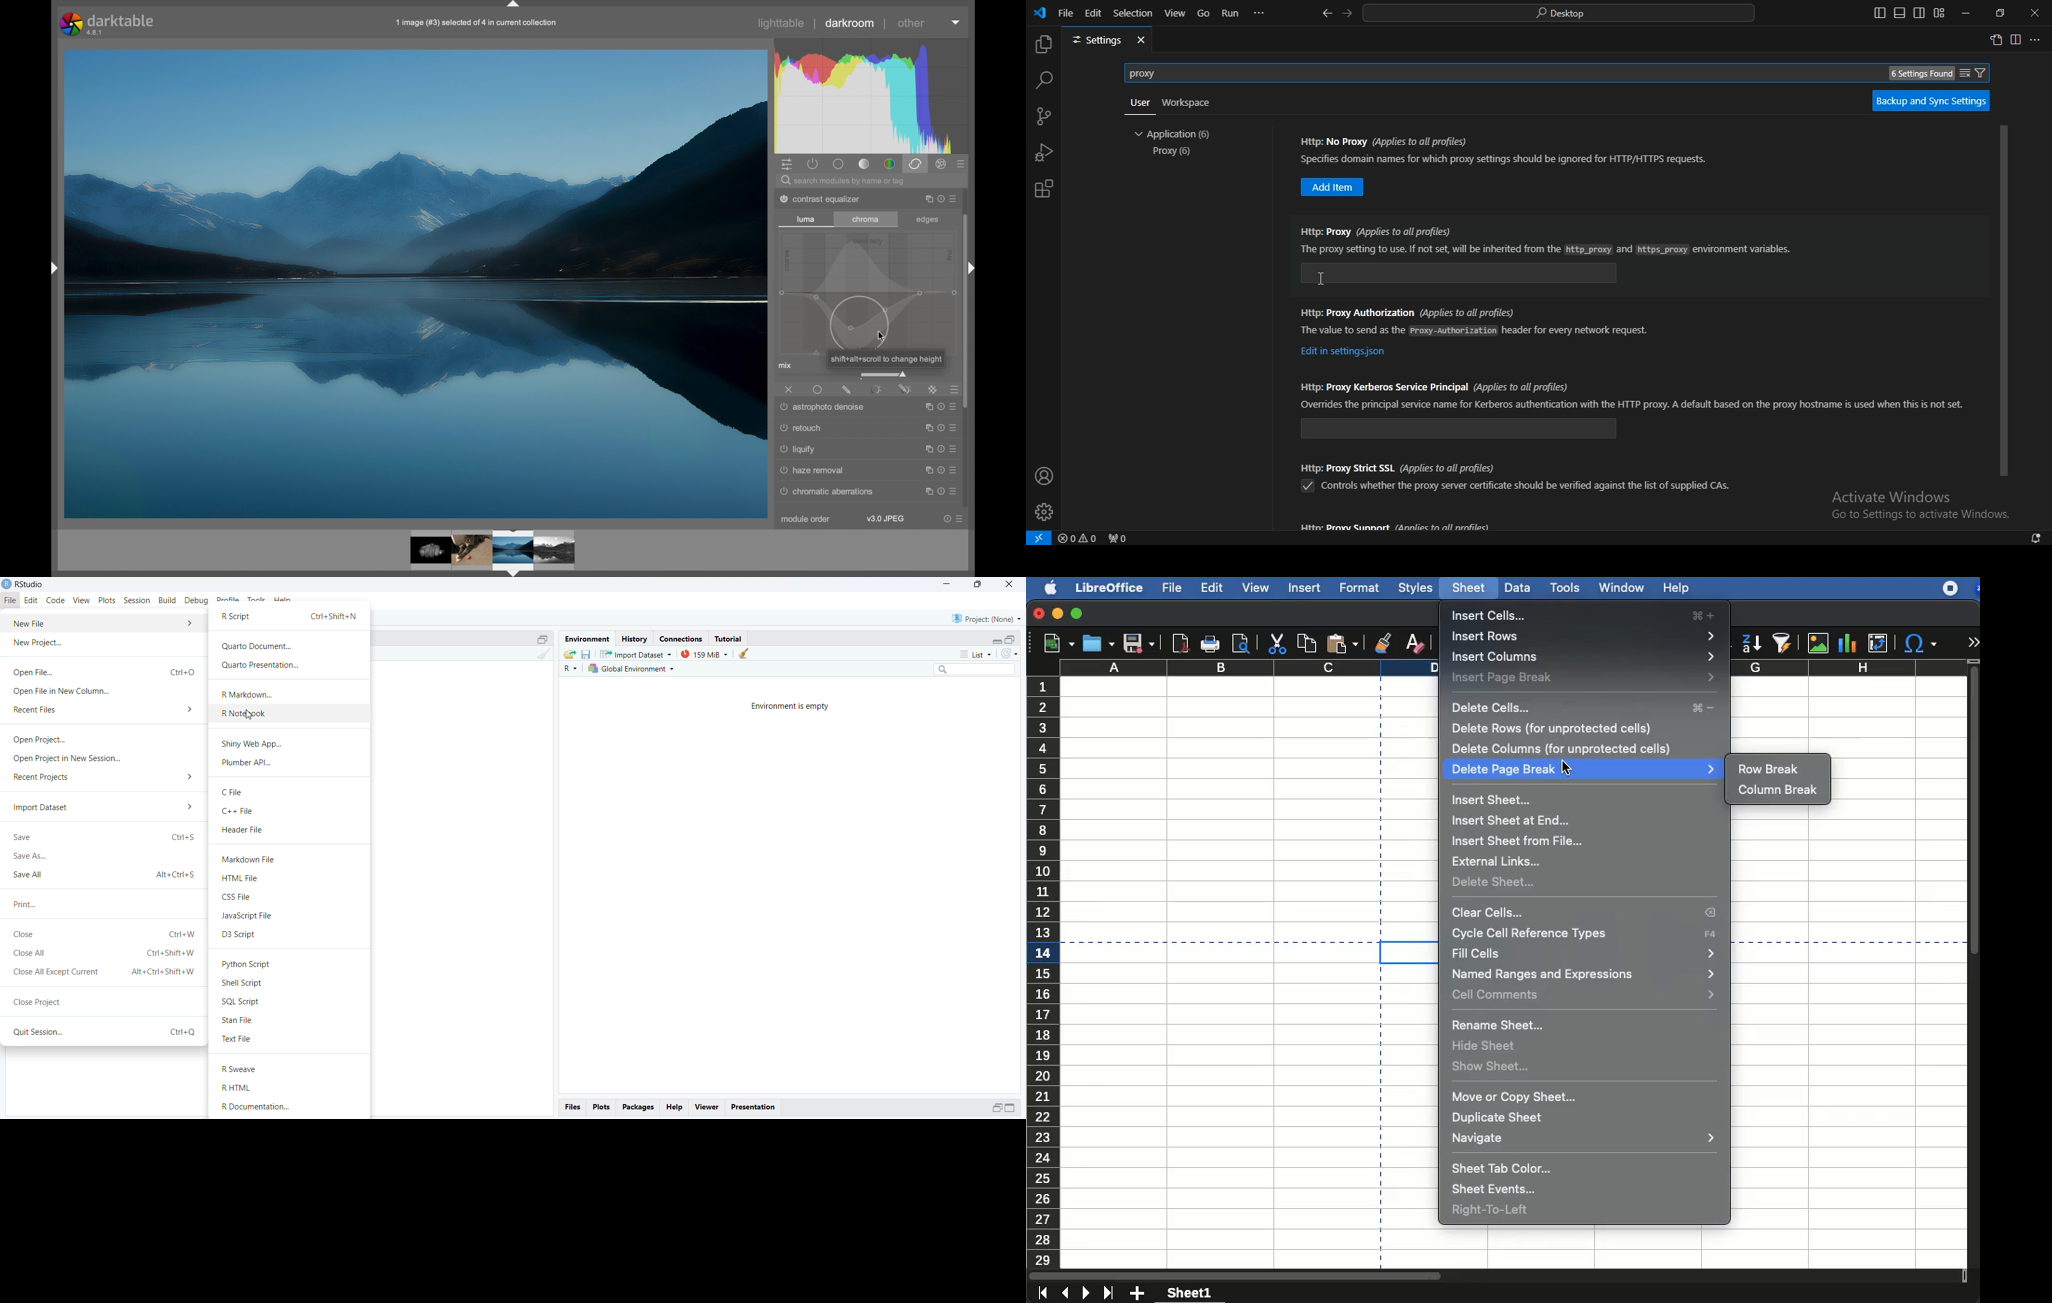 The width and height of the screenshot is (2072, 1316). What do you see at coordinates (1633, 405) in the screenshot?
I see `https: proxy kerberos service principal` at bounding box center [1633, 405].